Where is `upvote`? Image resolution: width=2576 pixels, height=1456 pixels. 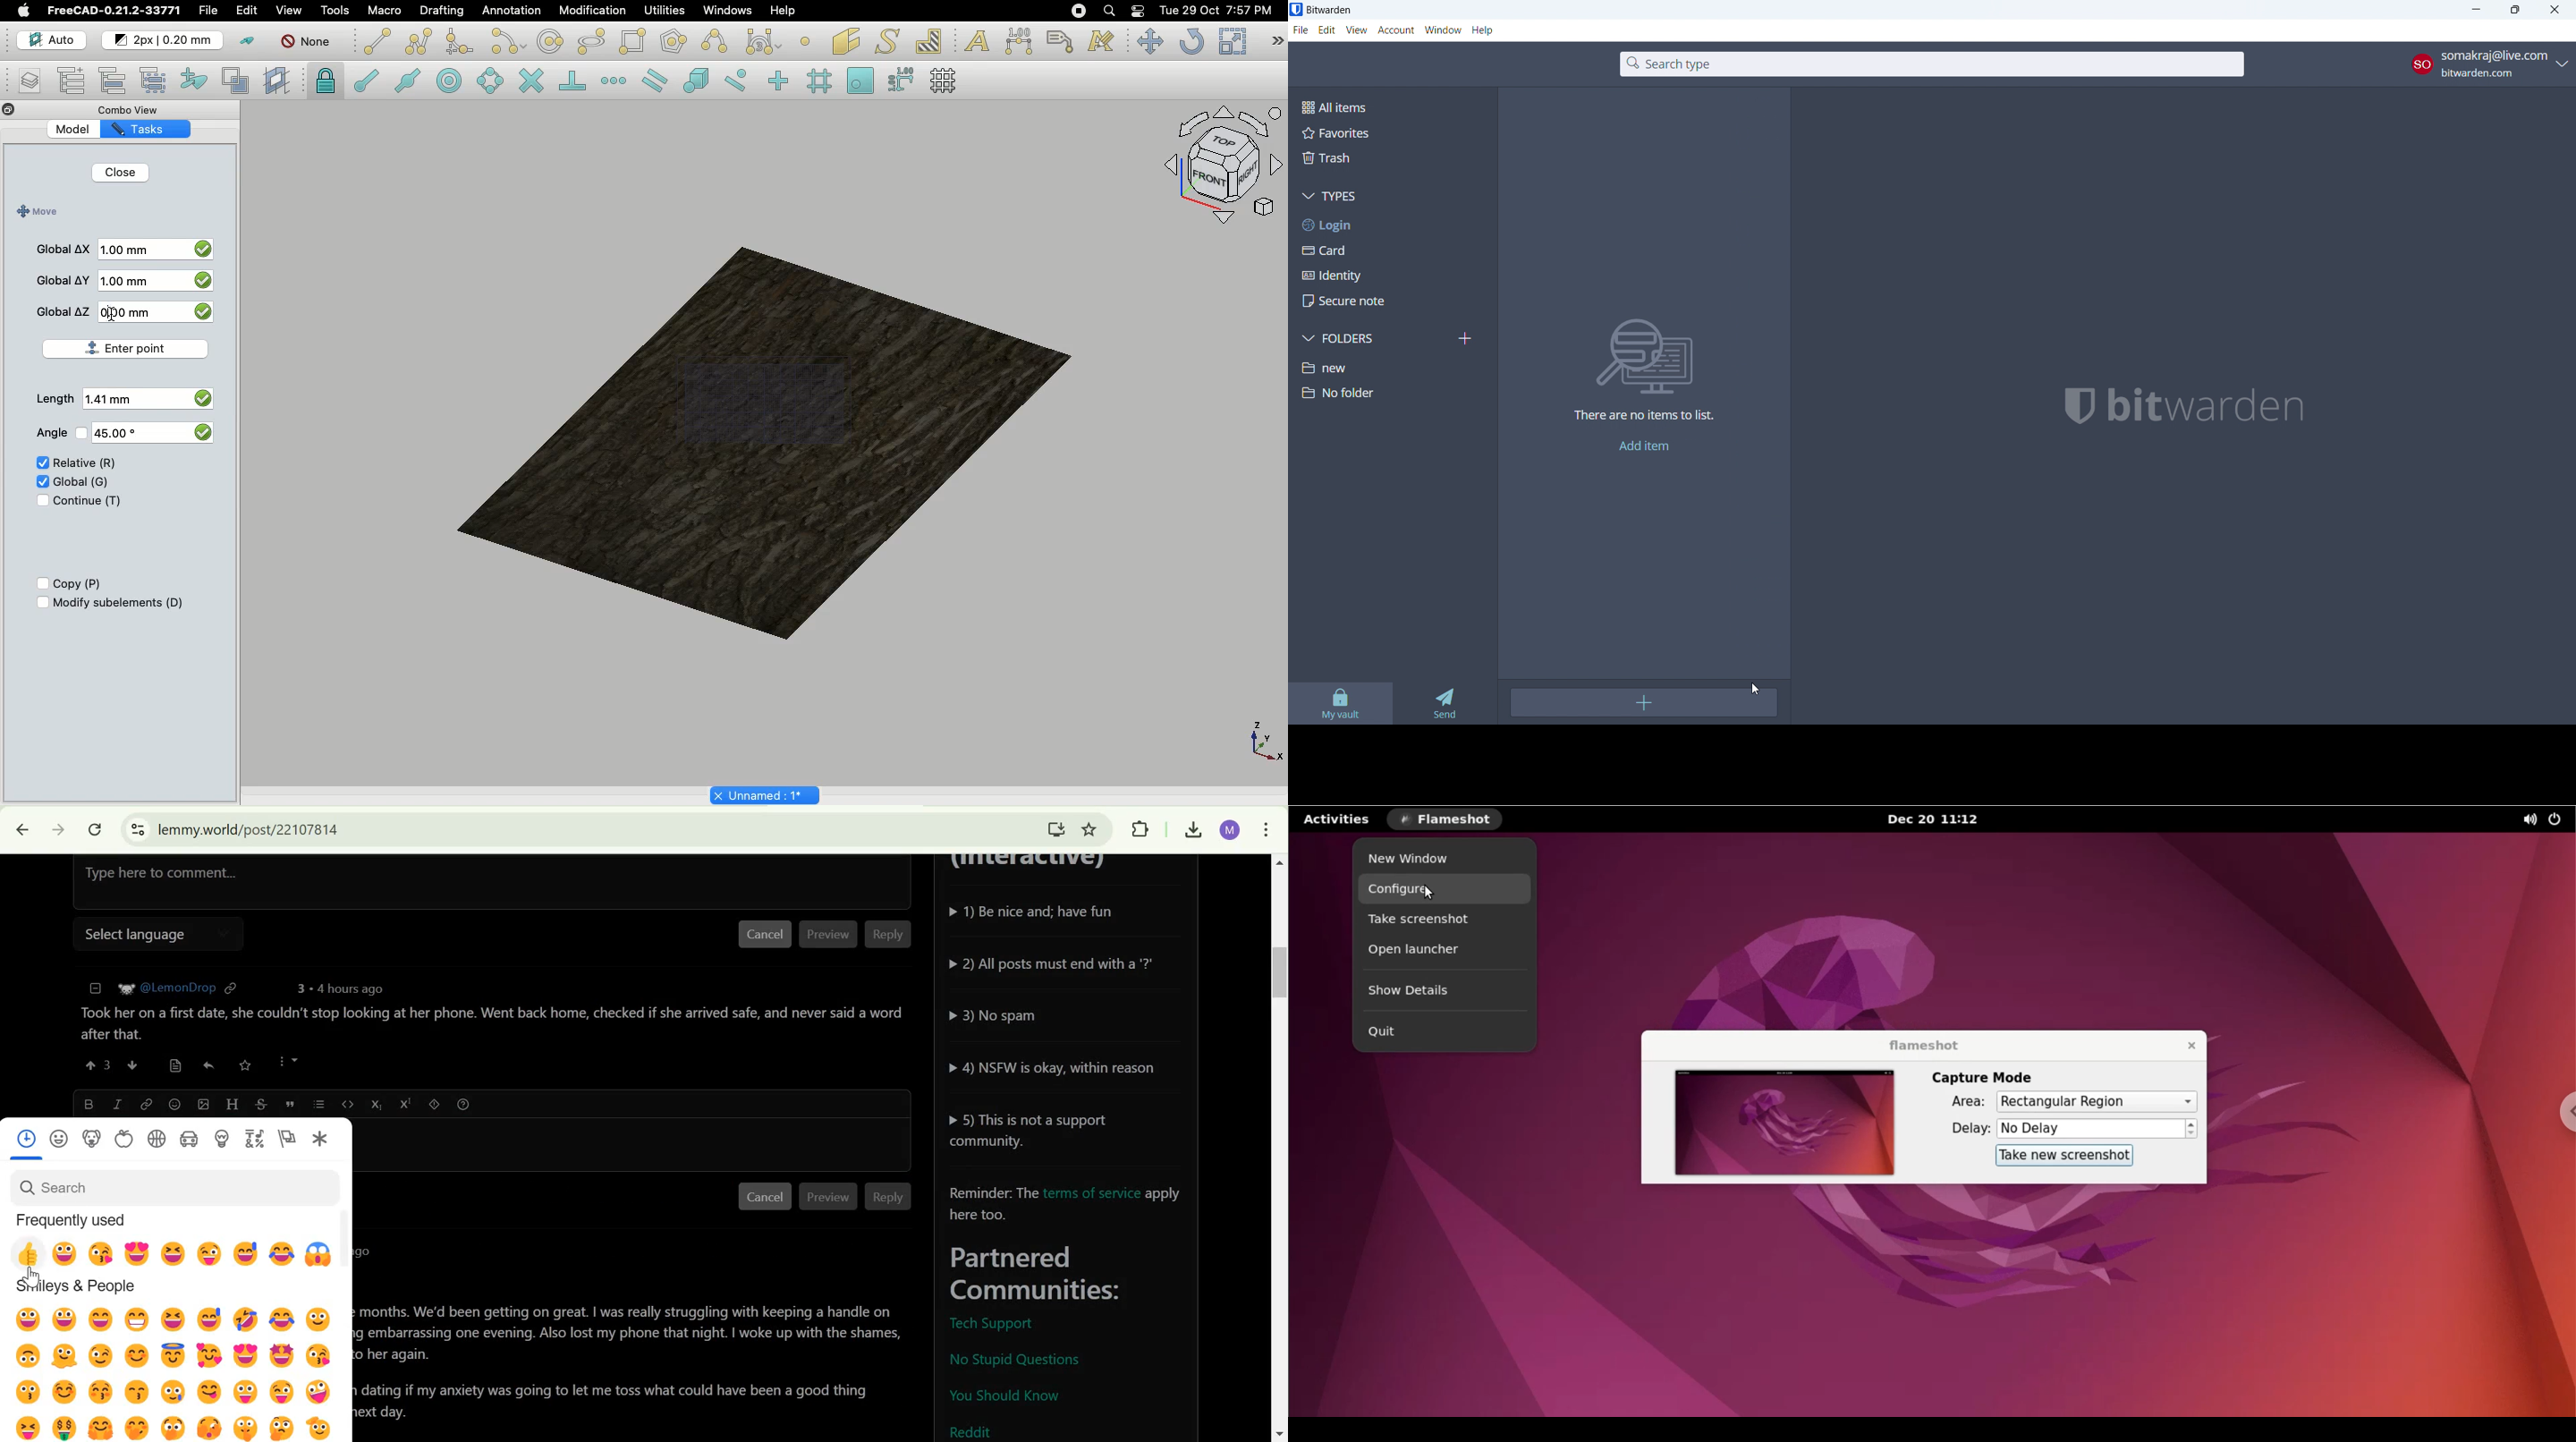
upvote is located at coordinates (99, 1065).